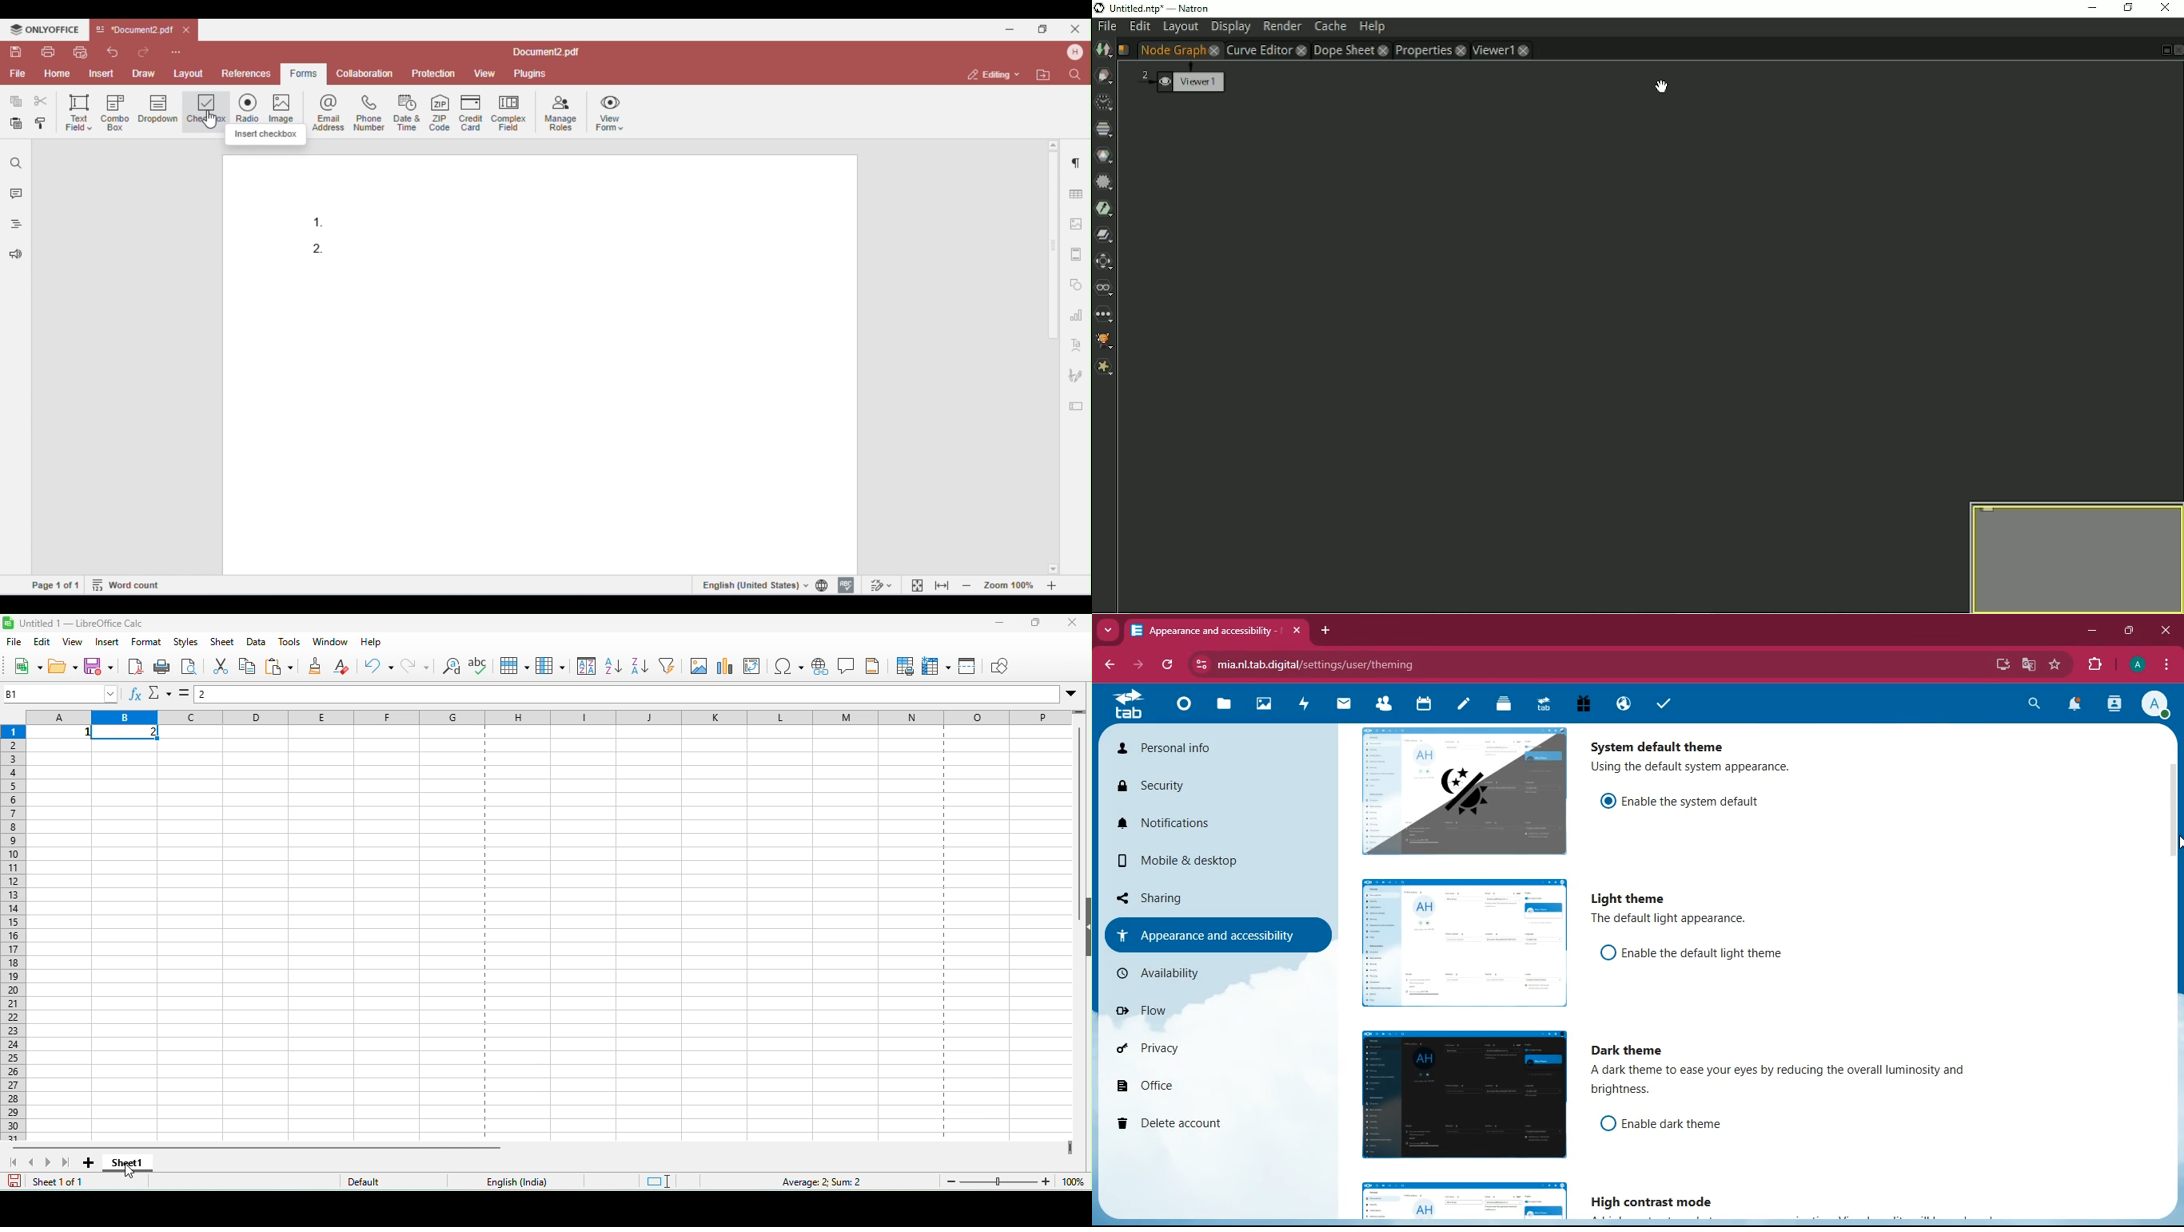 The width and height of the screenshot is (2184, 1232). What do you see at coordinates (1265, 706) in the screenshot?
I see `image` at bounding box center [1265, 706].